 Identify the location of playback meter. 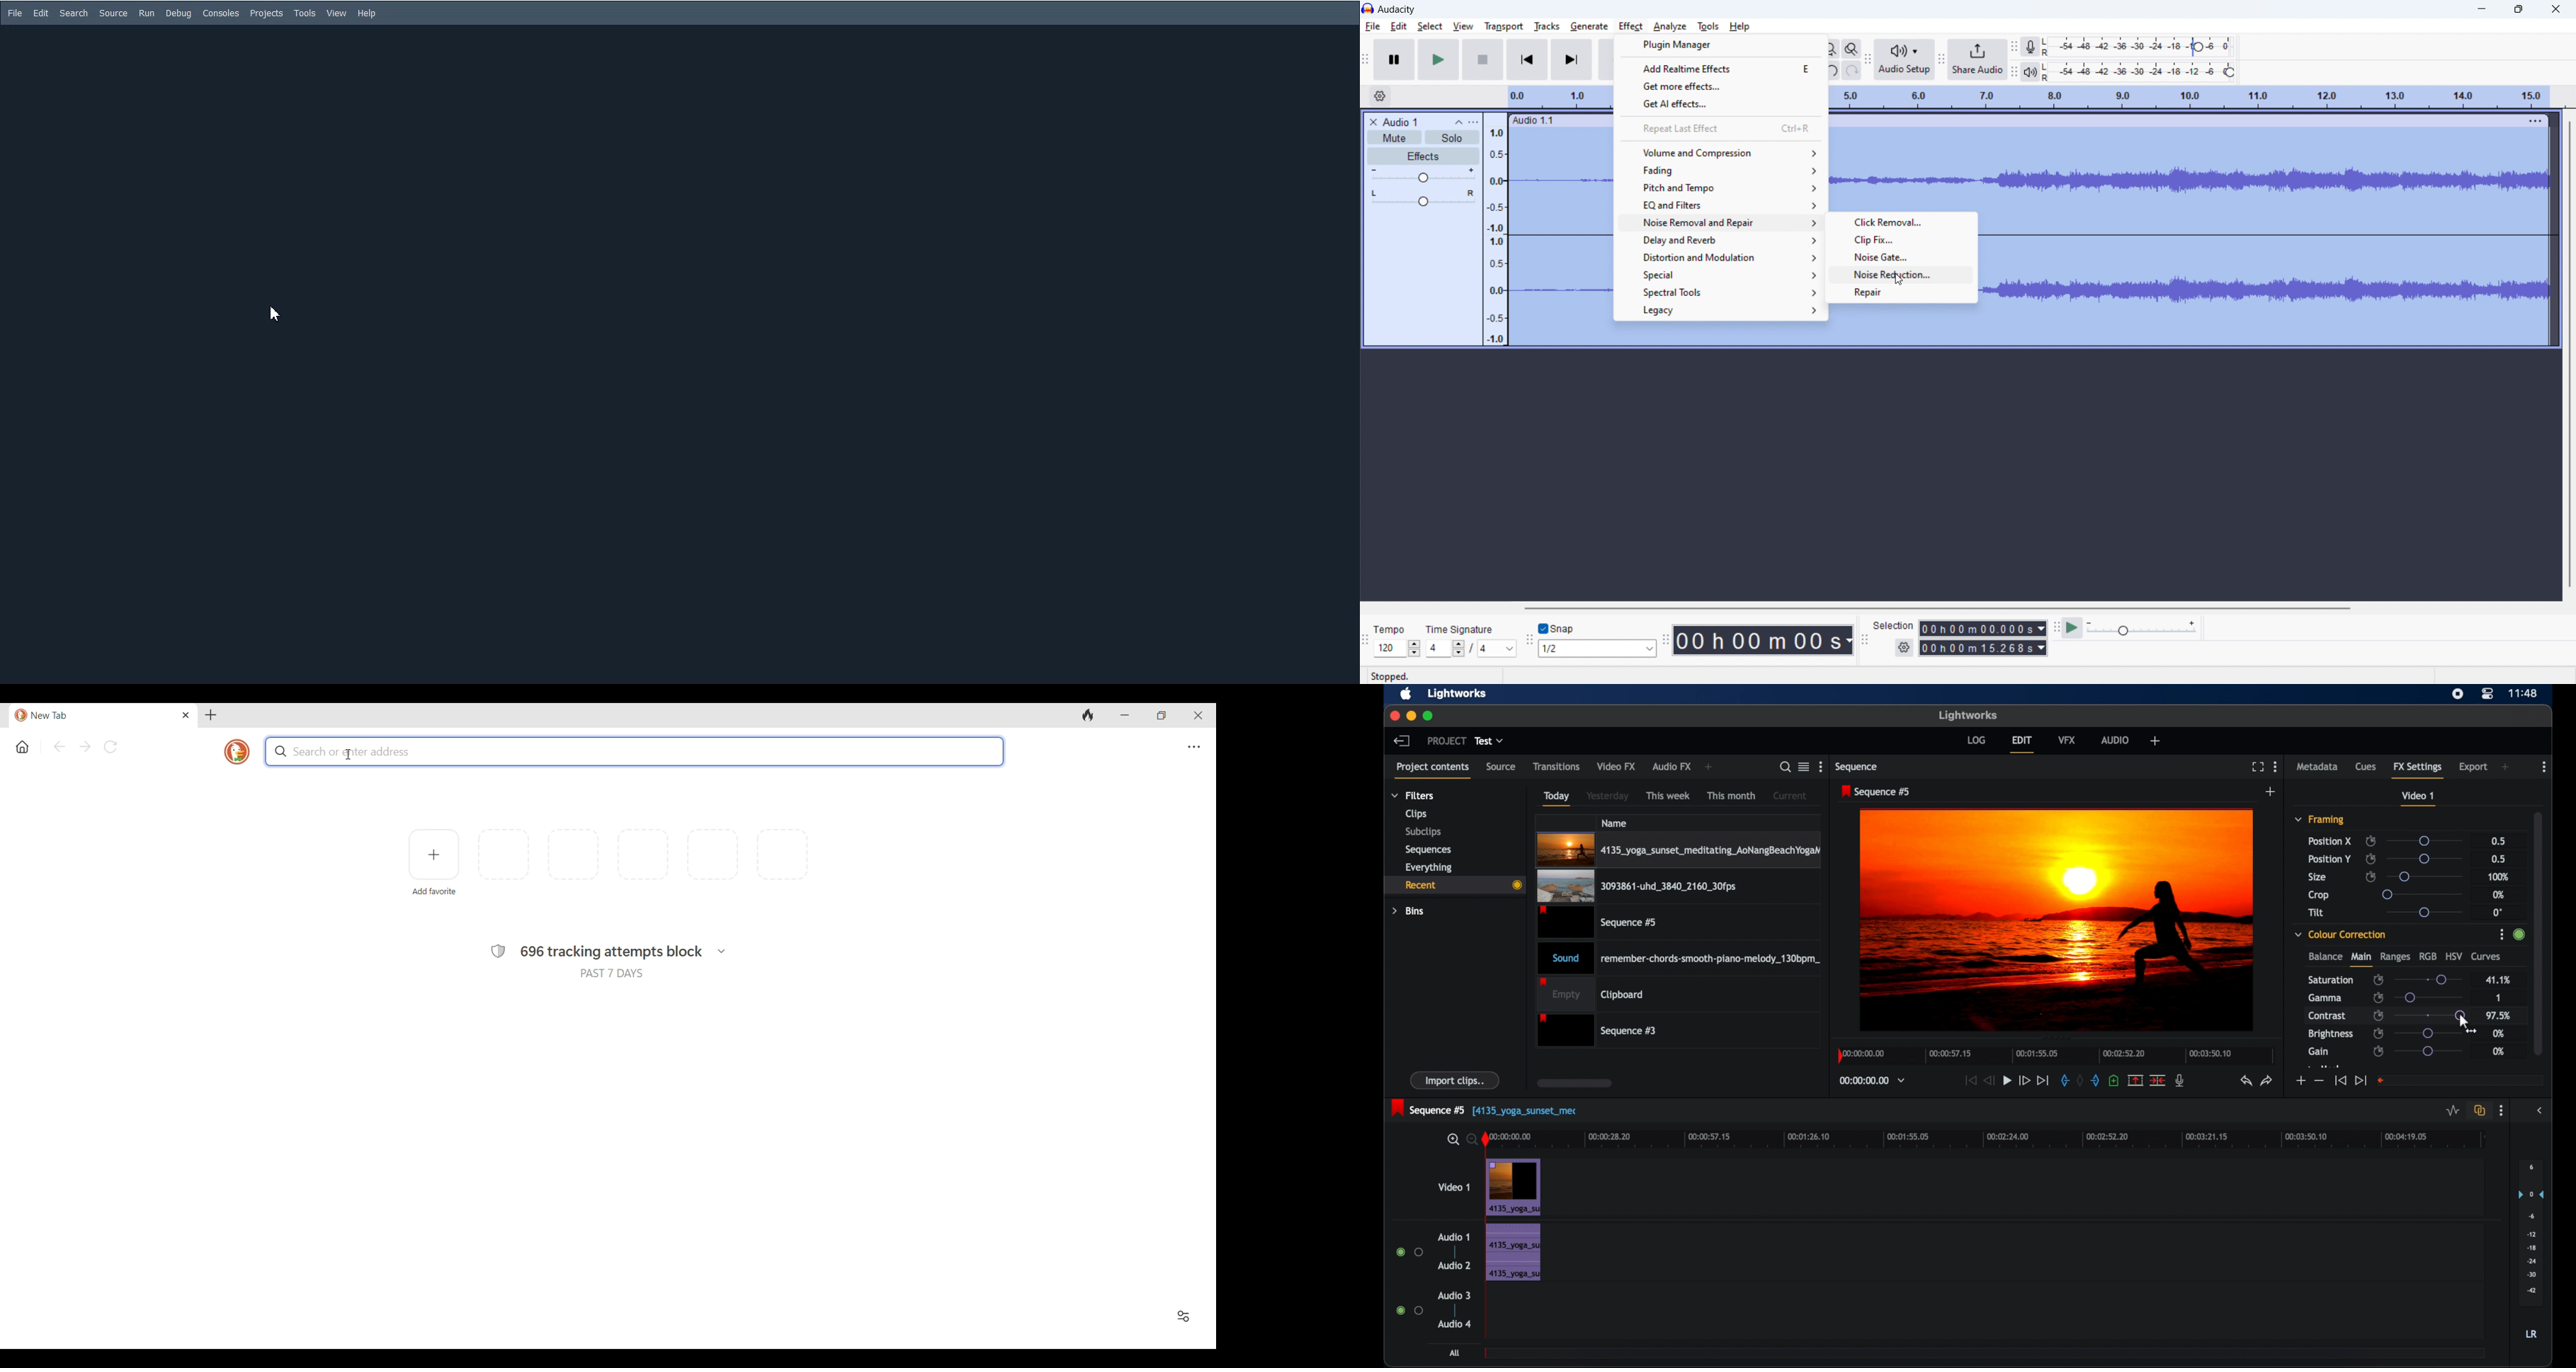
(2145, 72).